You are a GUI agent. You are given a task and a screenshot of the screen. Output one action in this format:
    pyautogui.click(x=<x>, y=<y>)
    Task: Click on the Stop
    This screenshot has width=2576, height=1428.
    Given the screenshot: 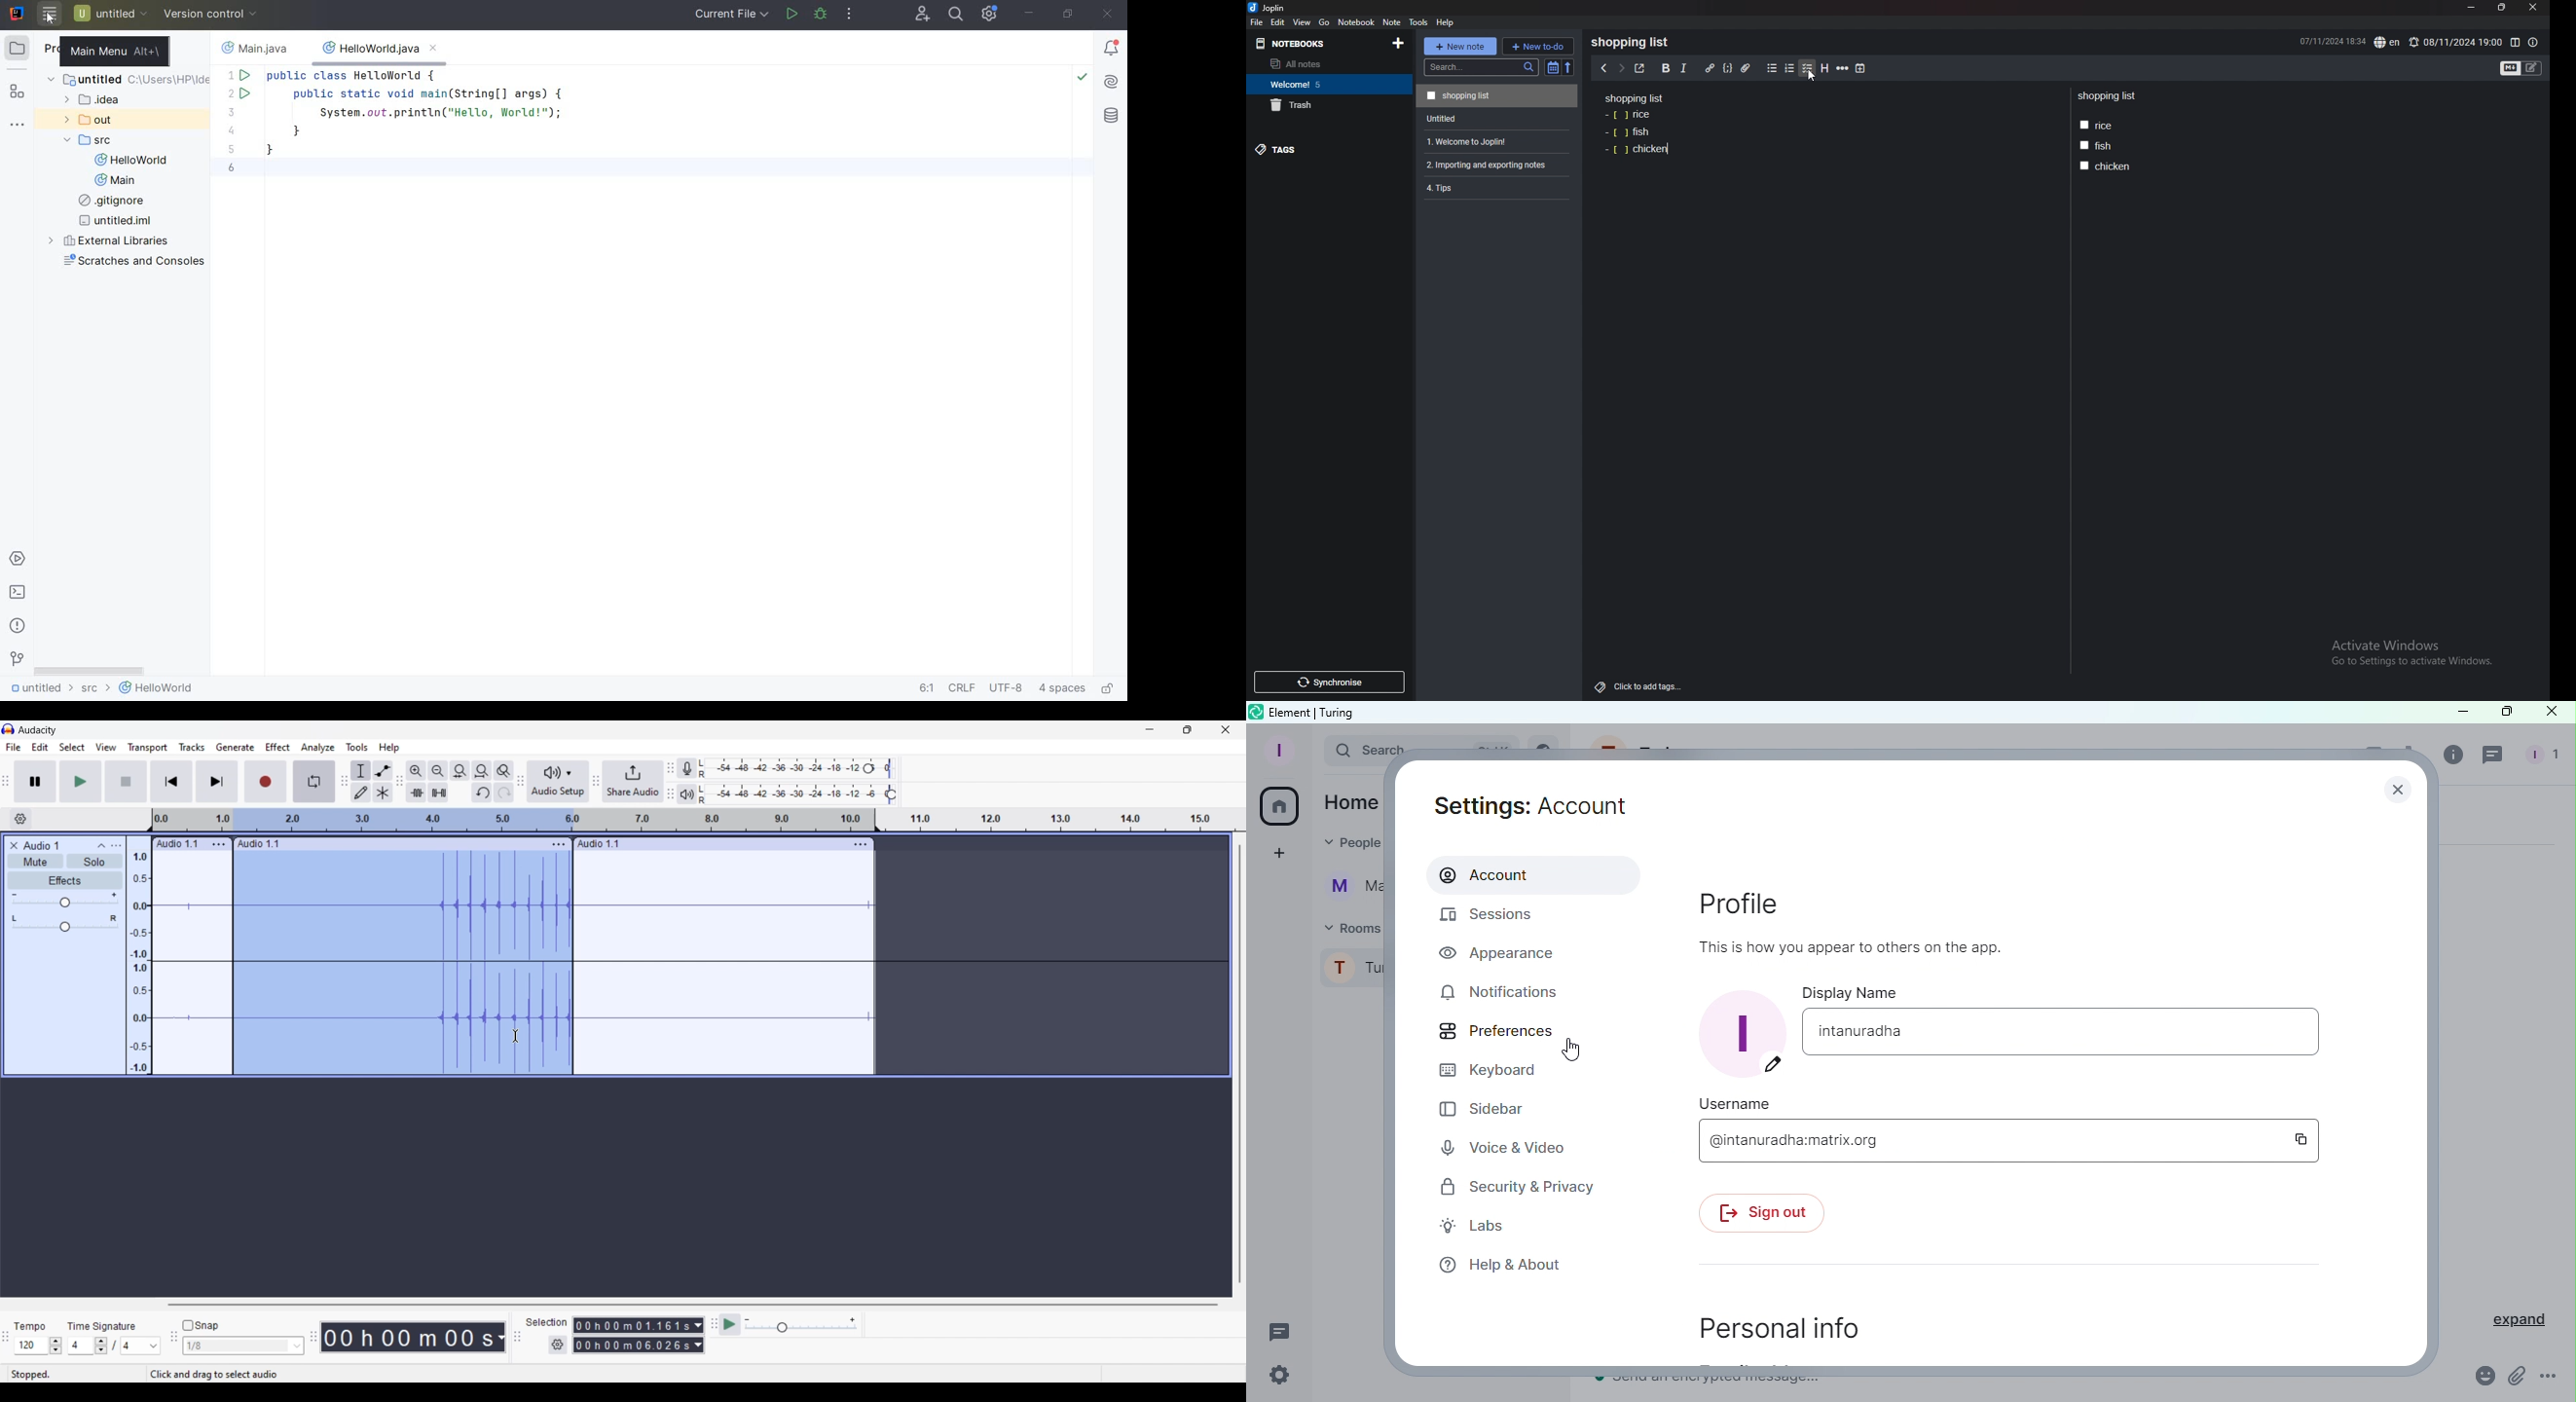 What is the action you would take?
    pyautogui.click(x=127, y=781)
    